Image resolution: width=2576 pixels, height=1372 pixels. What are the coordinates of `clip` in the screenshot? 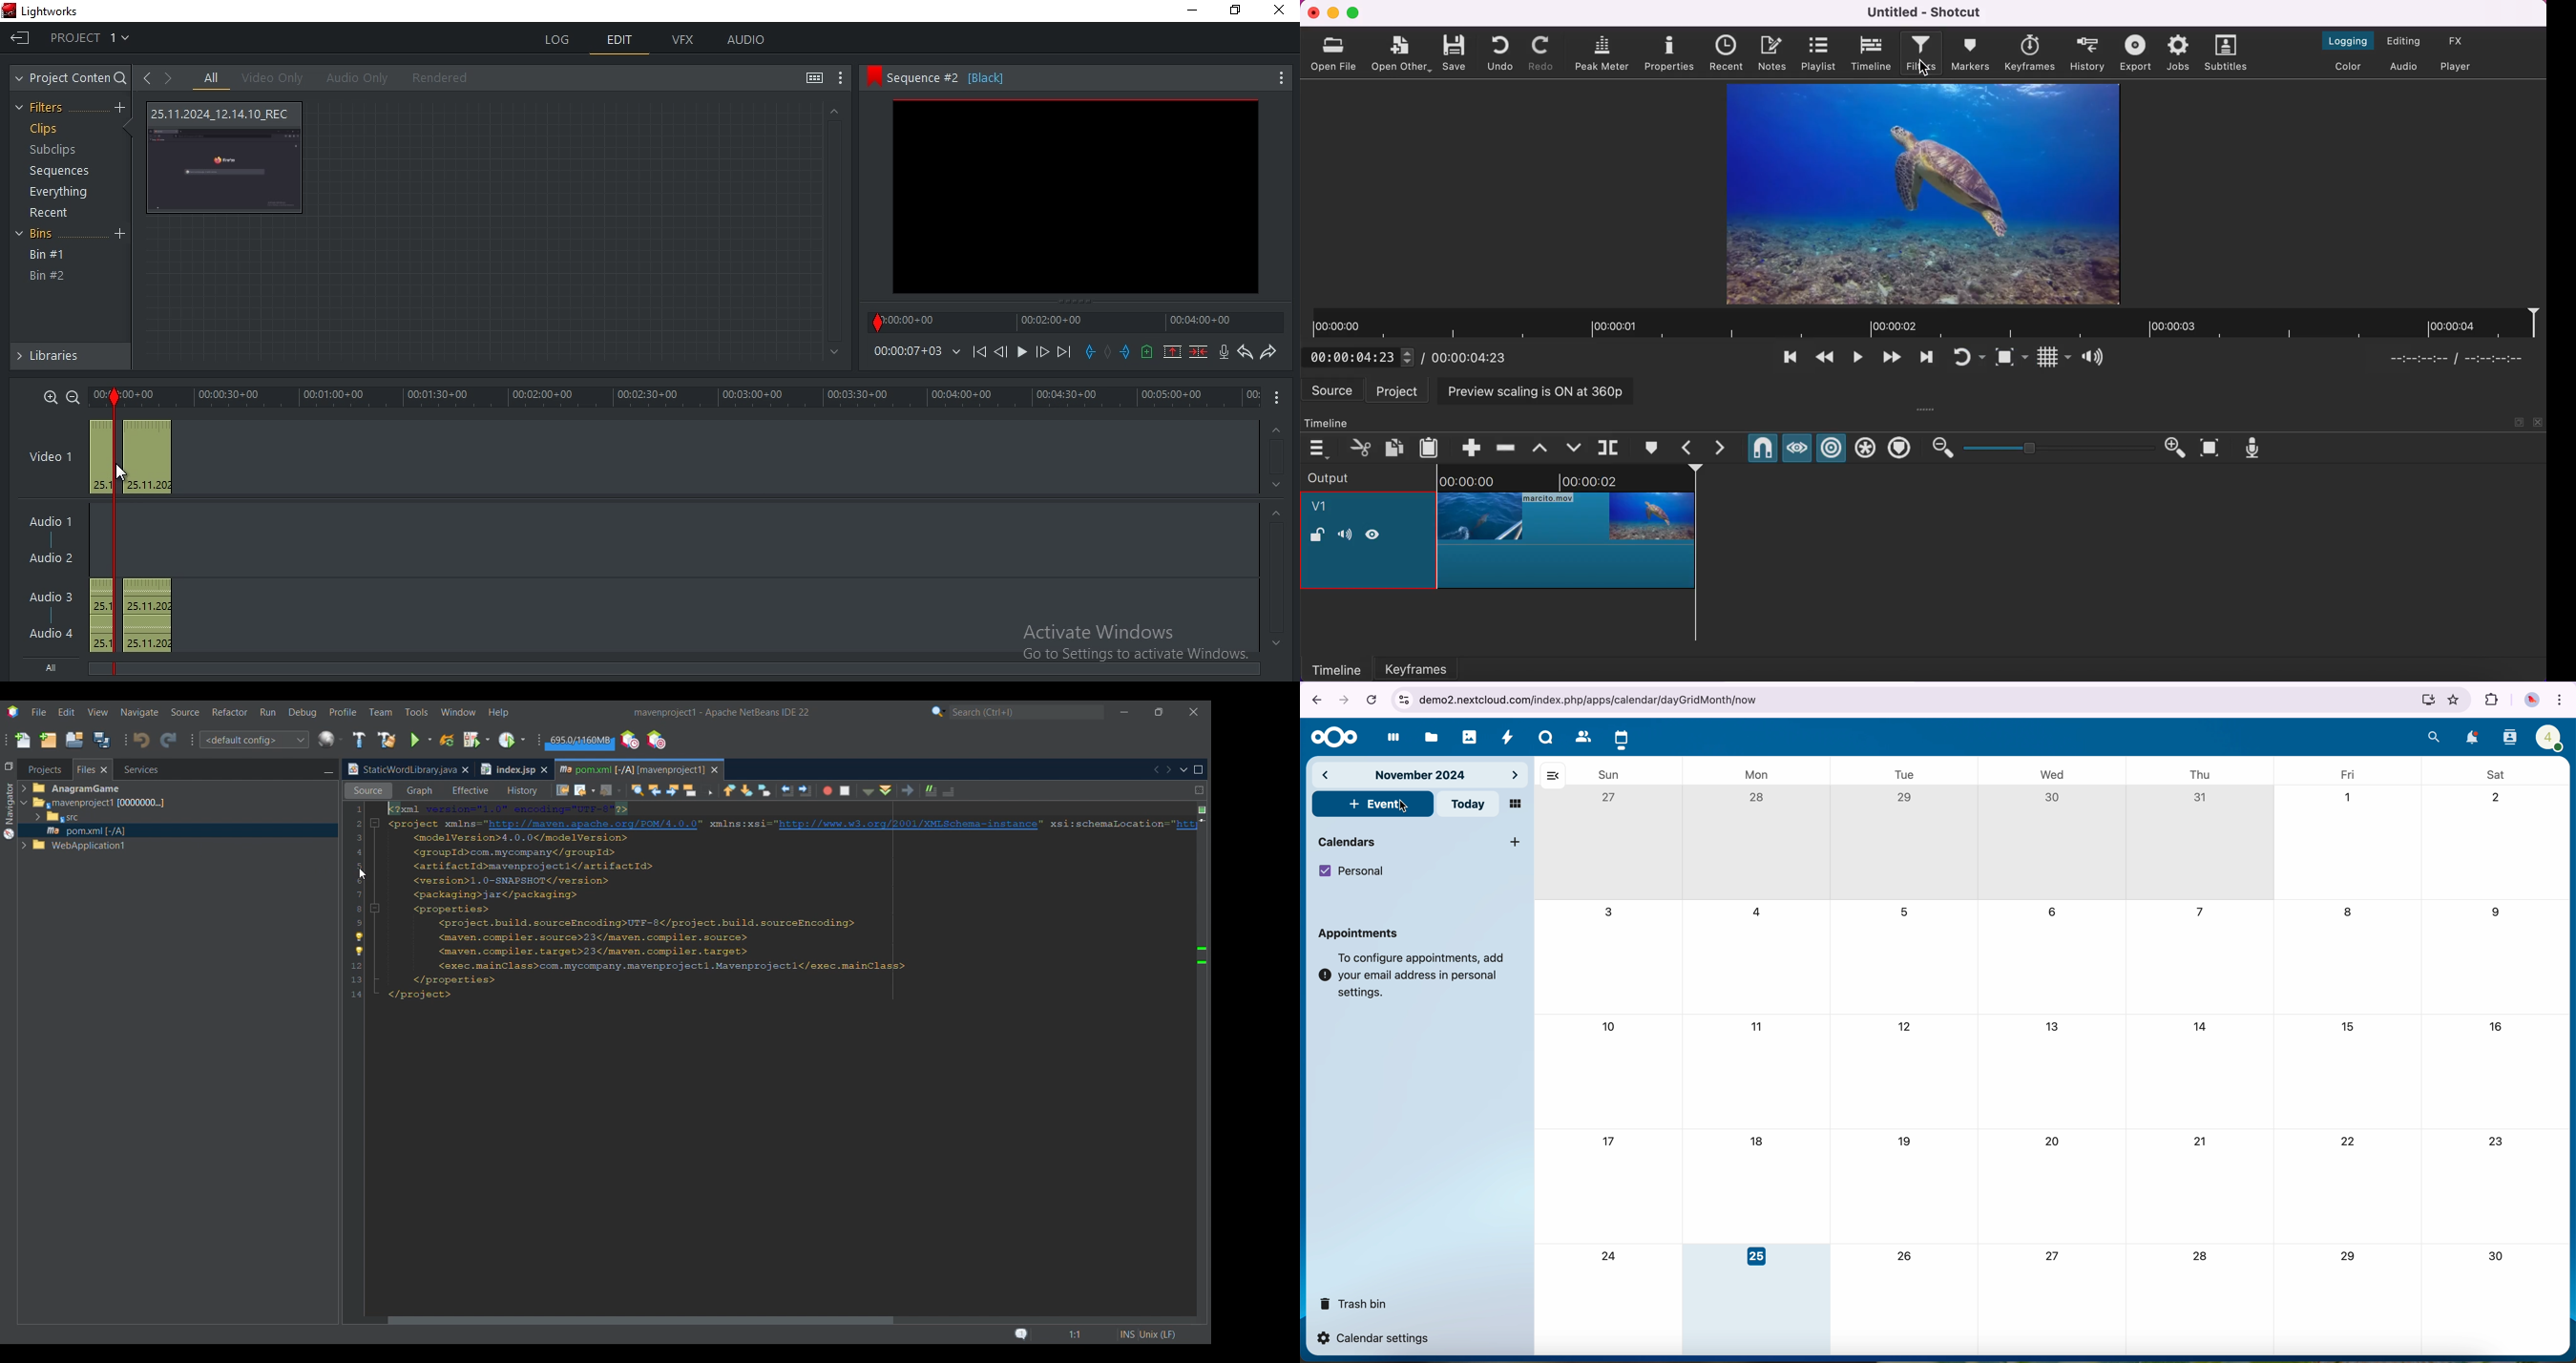 It's located at (1924, 194).